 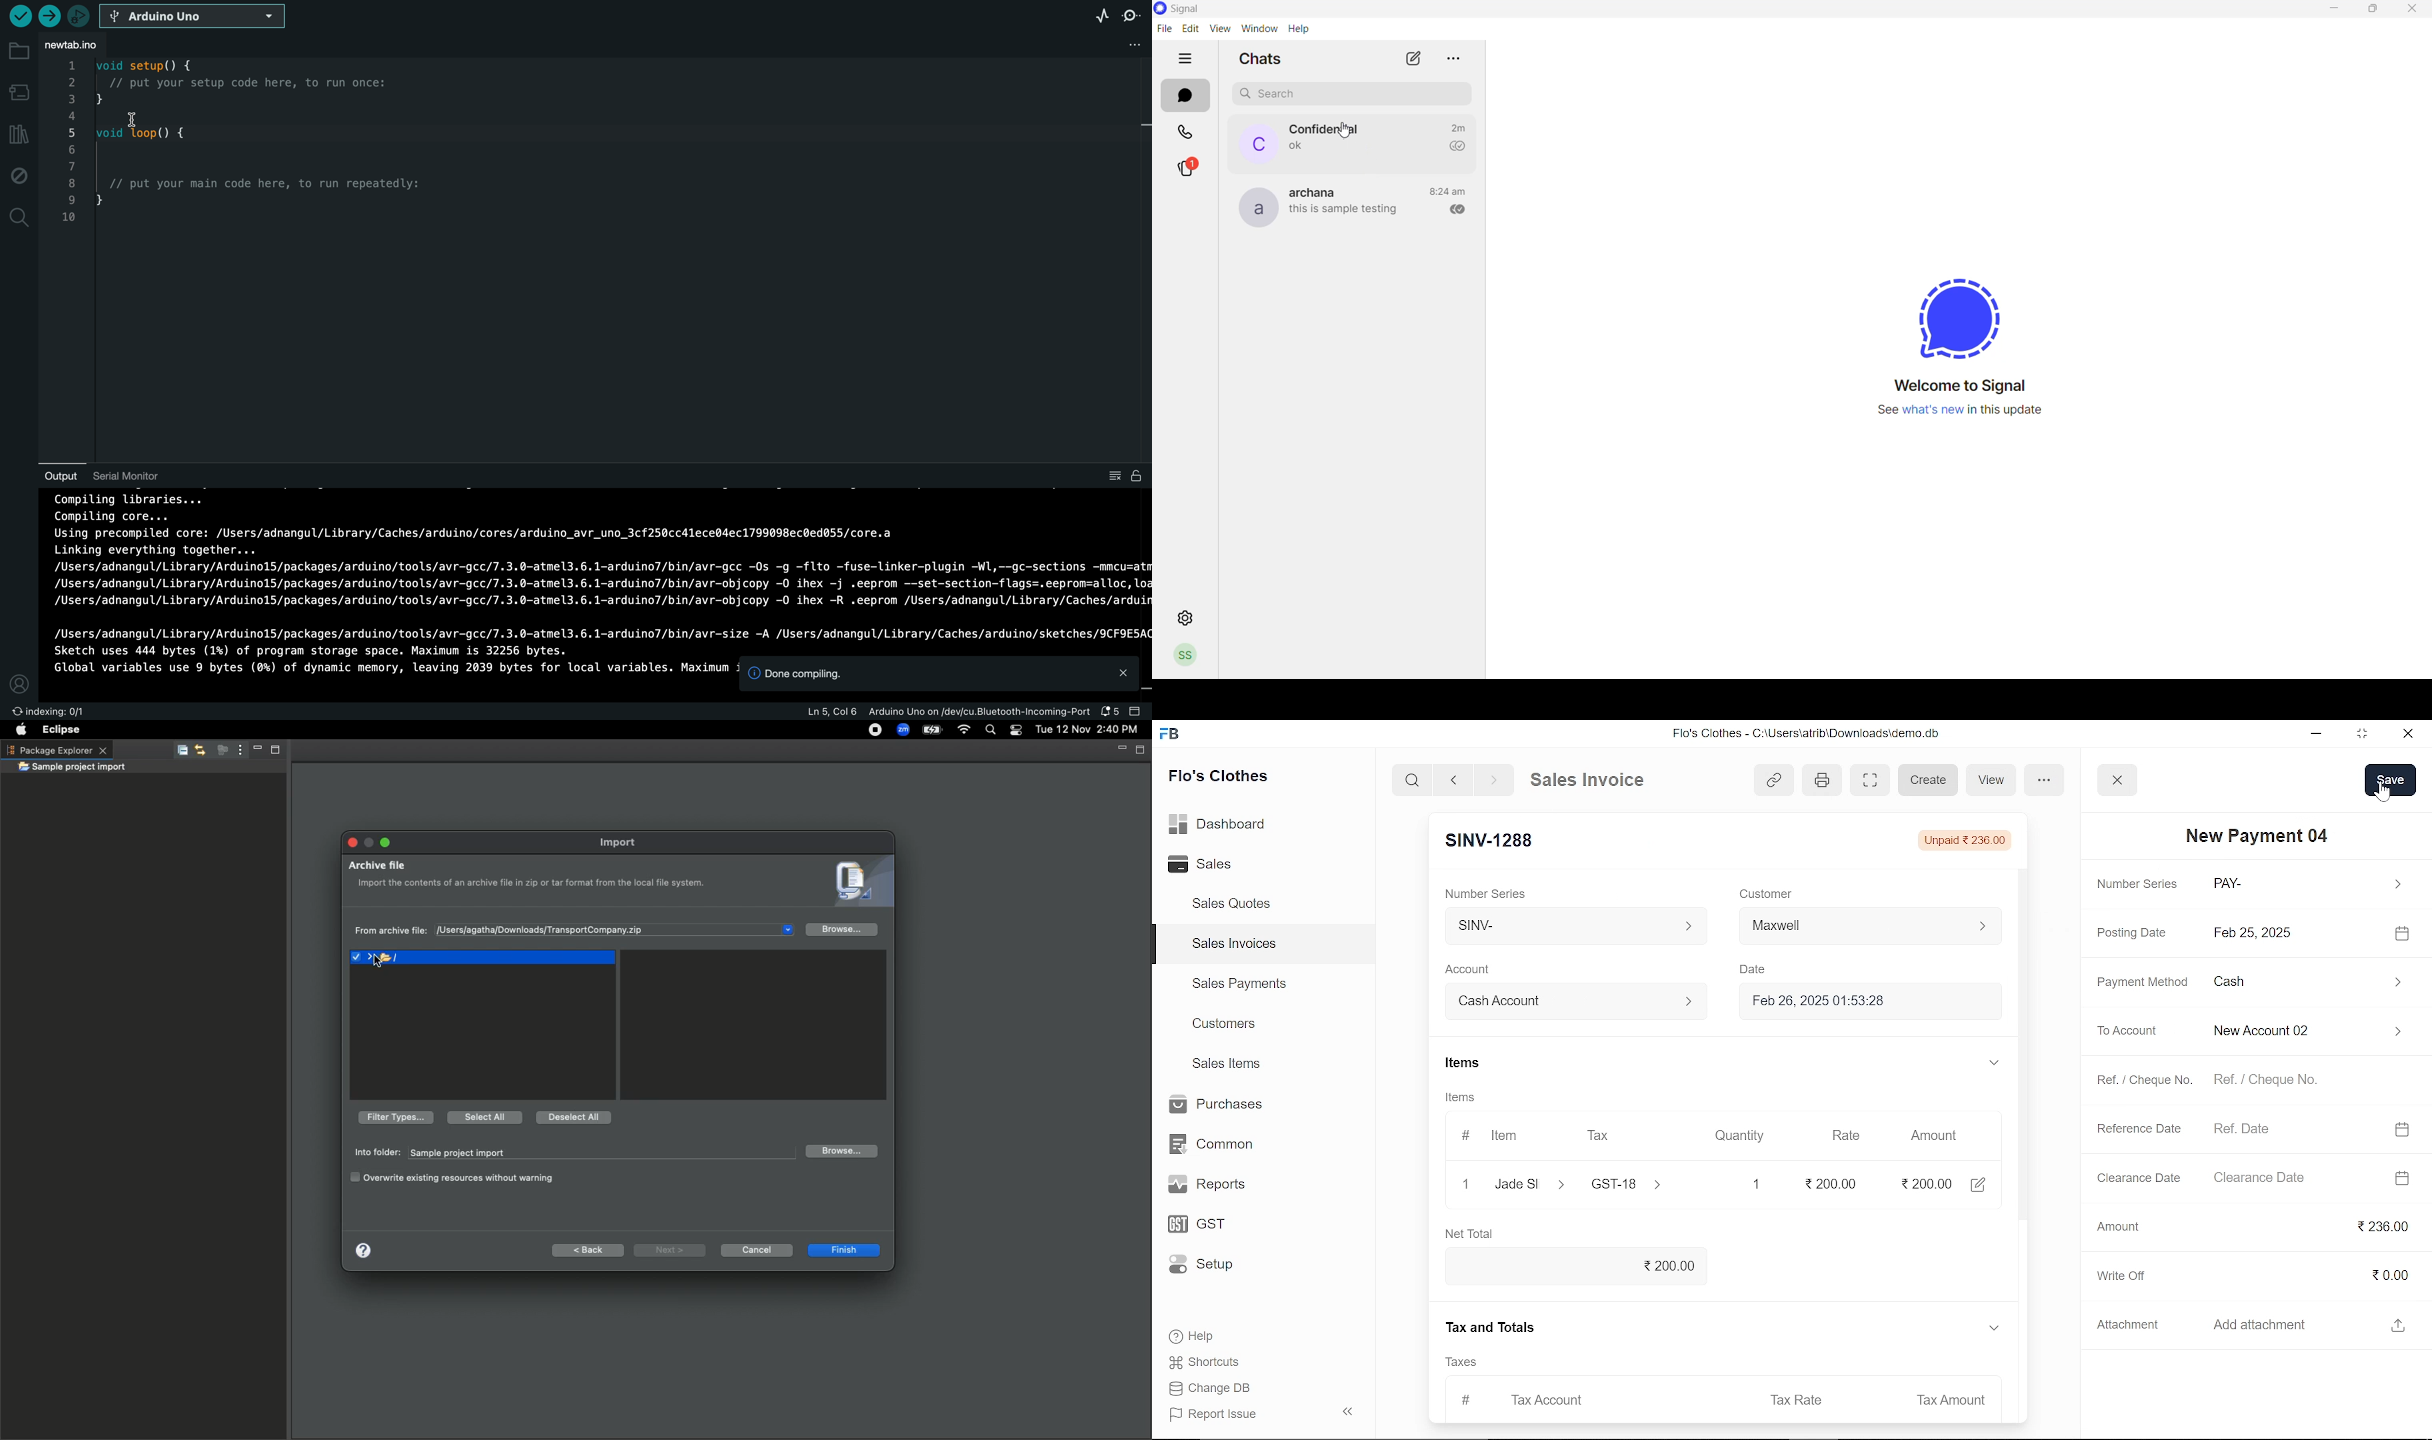 What do you see at coordinates (1354, 94) in the screenshot?
I see `search chat` at bounding box center [1354, 94].